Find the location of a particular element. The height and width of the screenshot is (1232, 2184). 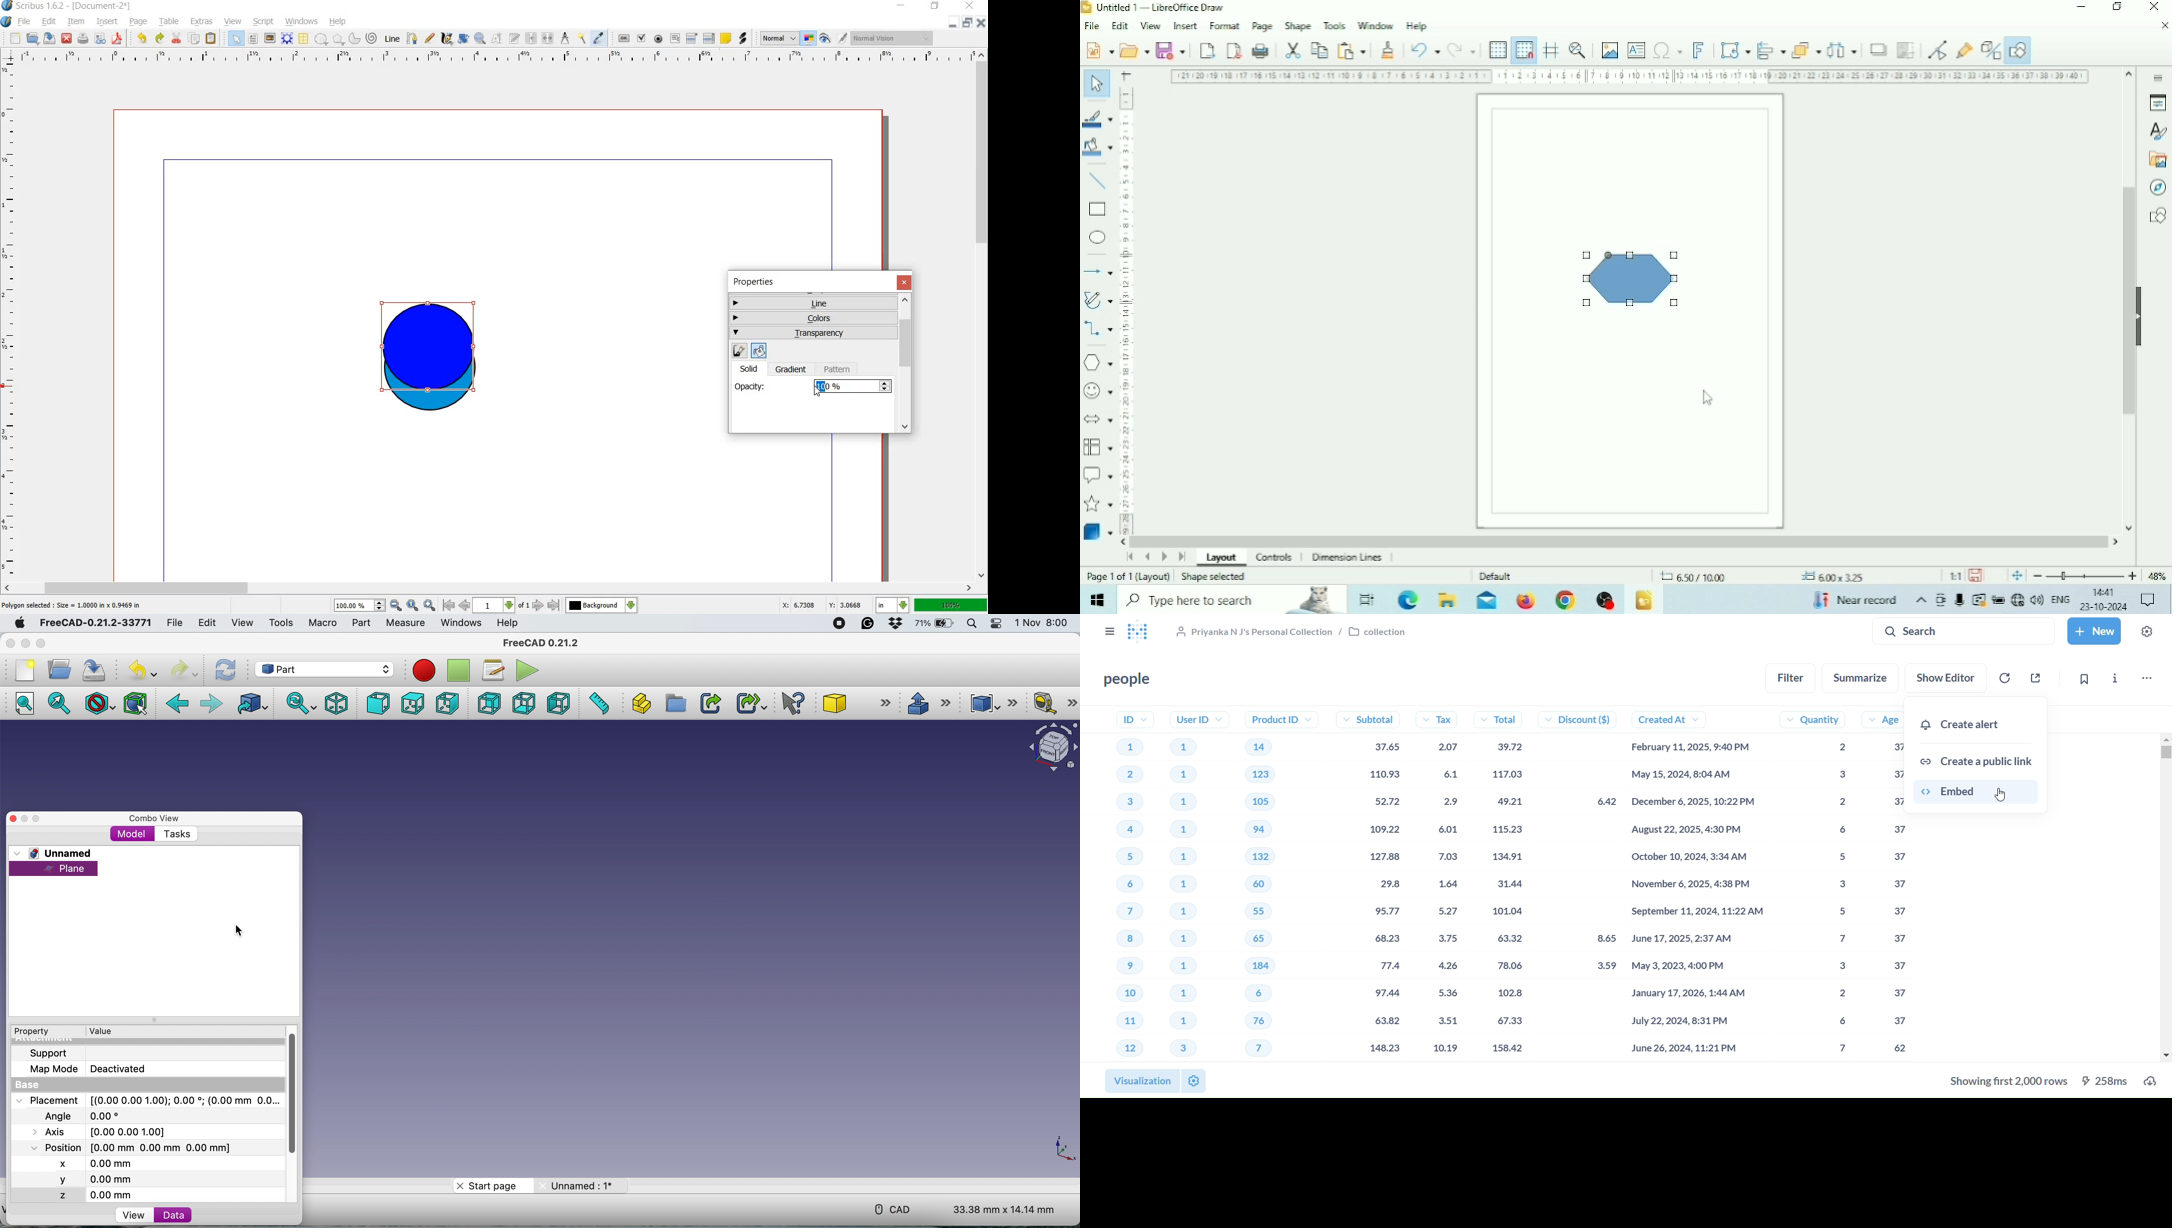

zoom out is located at coordinates (396, 605).